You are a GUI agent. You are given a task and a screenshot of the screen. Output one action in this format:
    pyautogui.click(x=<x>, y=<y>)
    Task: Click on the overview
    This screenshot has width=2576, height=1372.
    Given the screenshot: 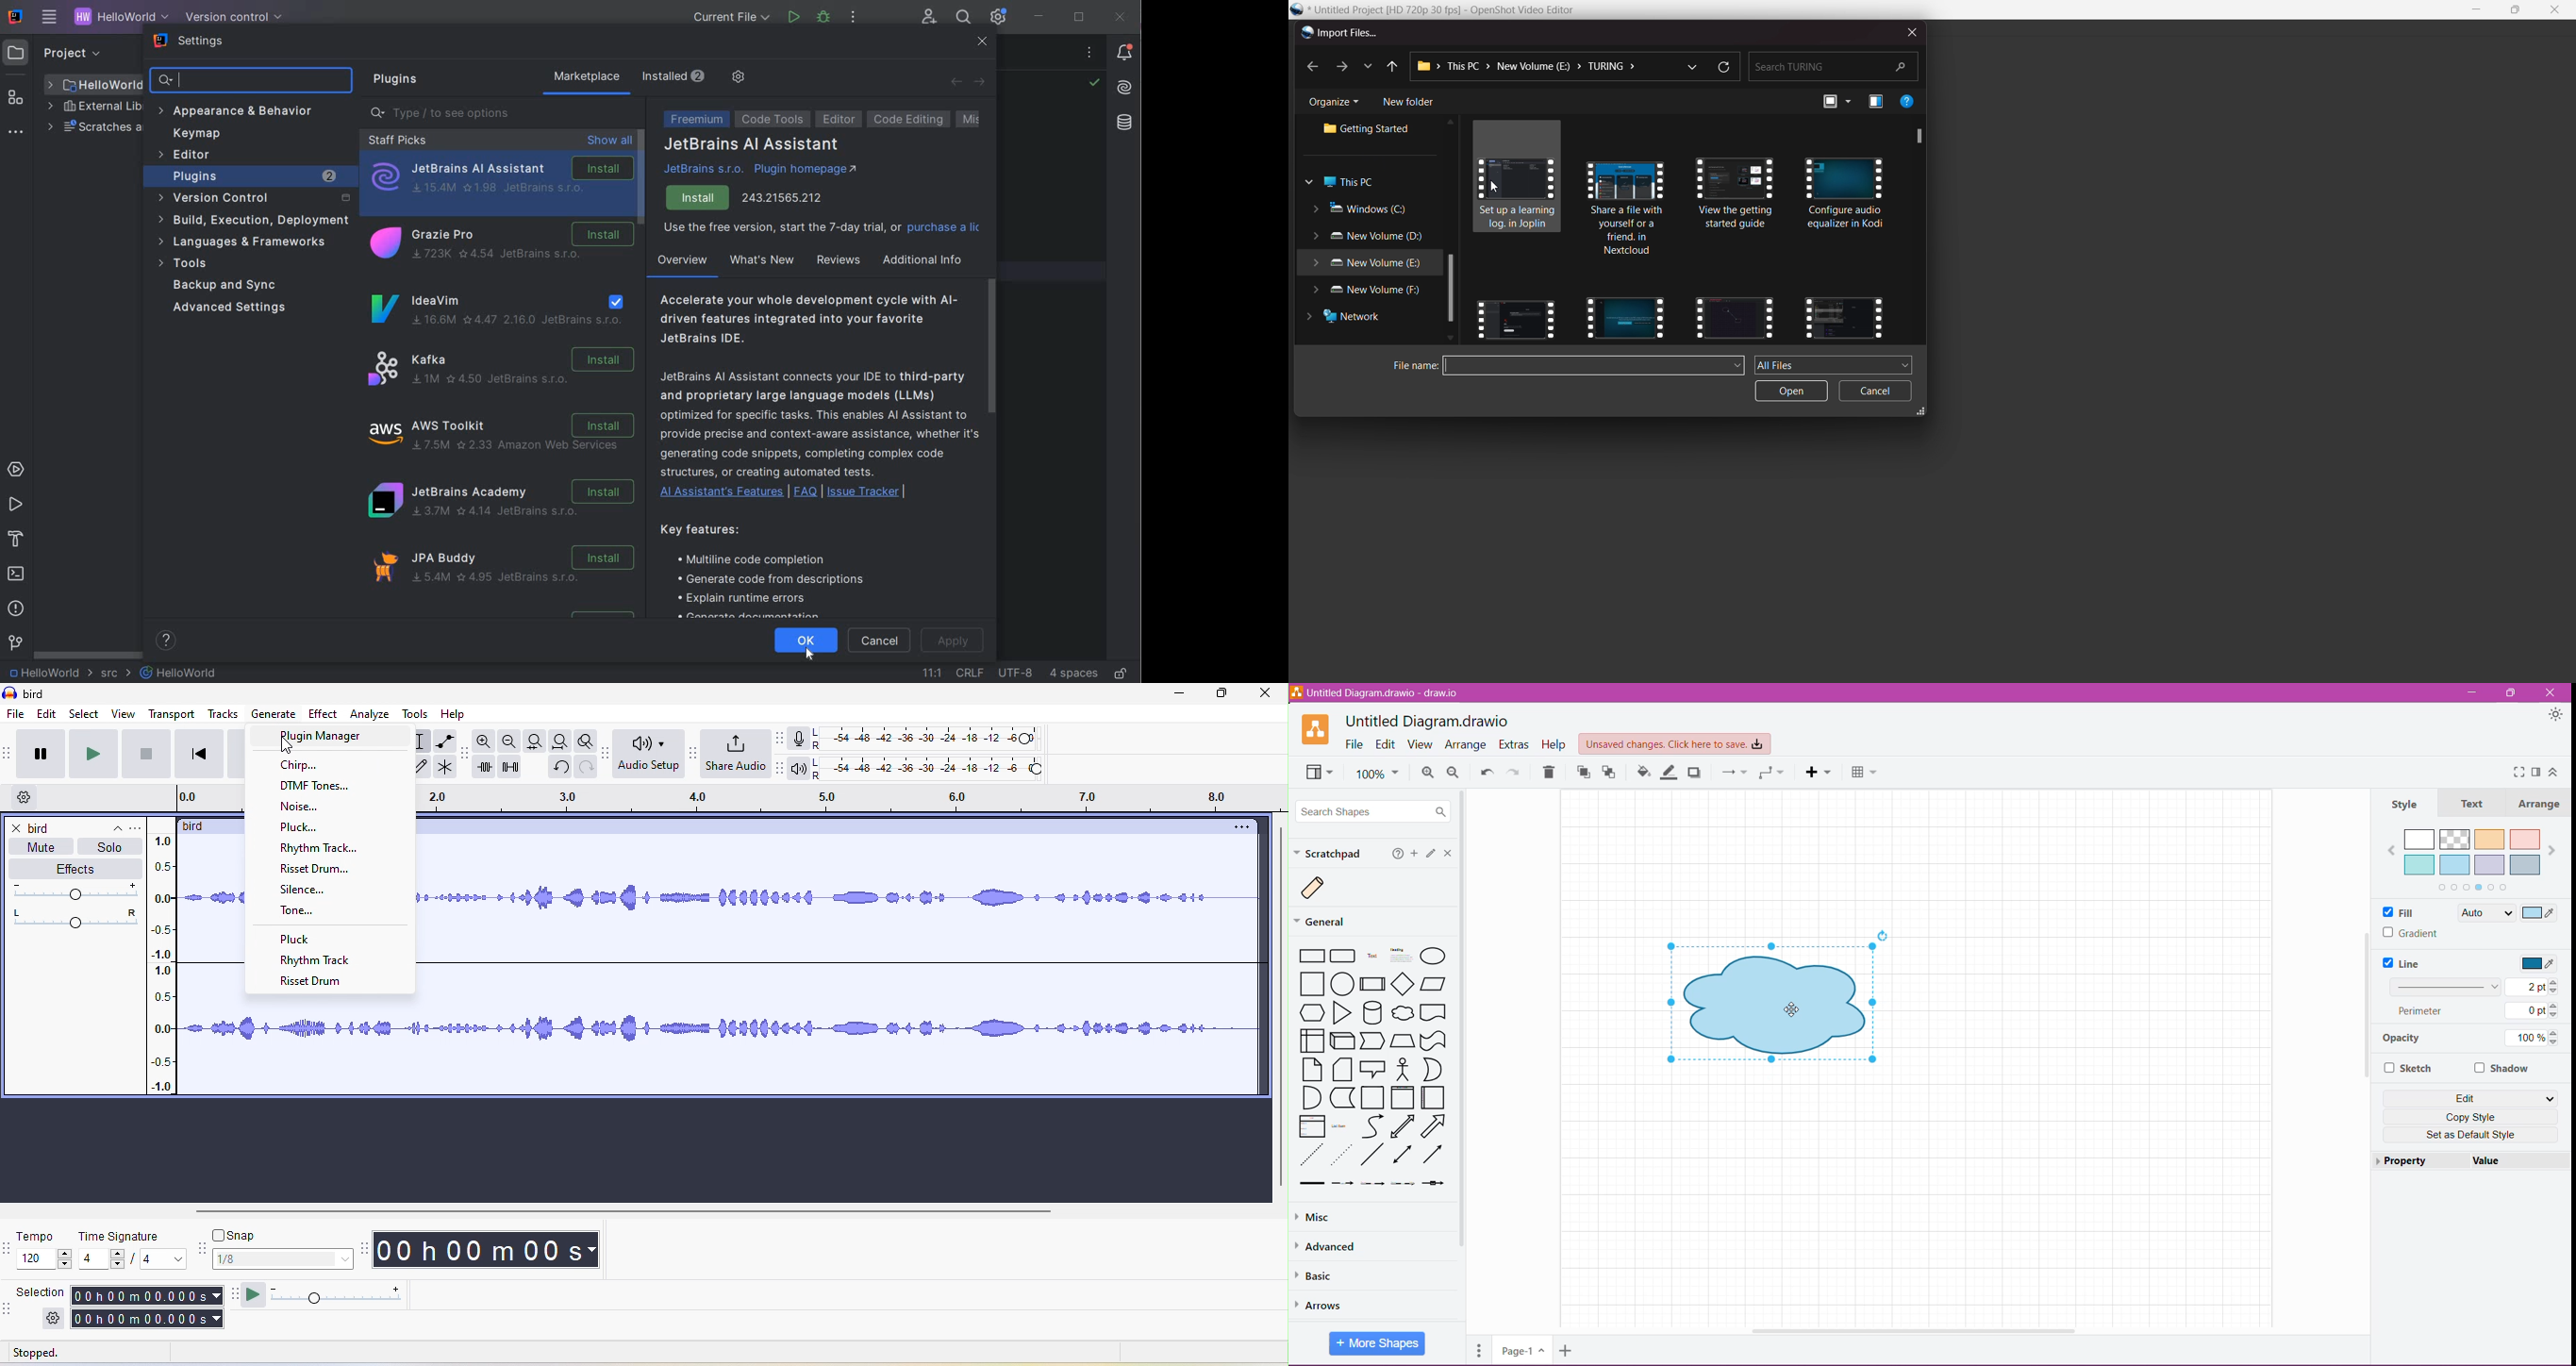 What is the action you would take?
    pyautogui.click(x=682, y=263)
    